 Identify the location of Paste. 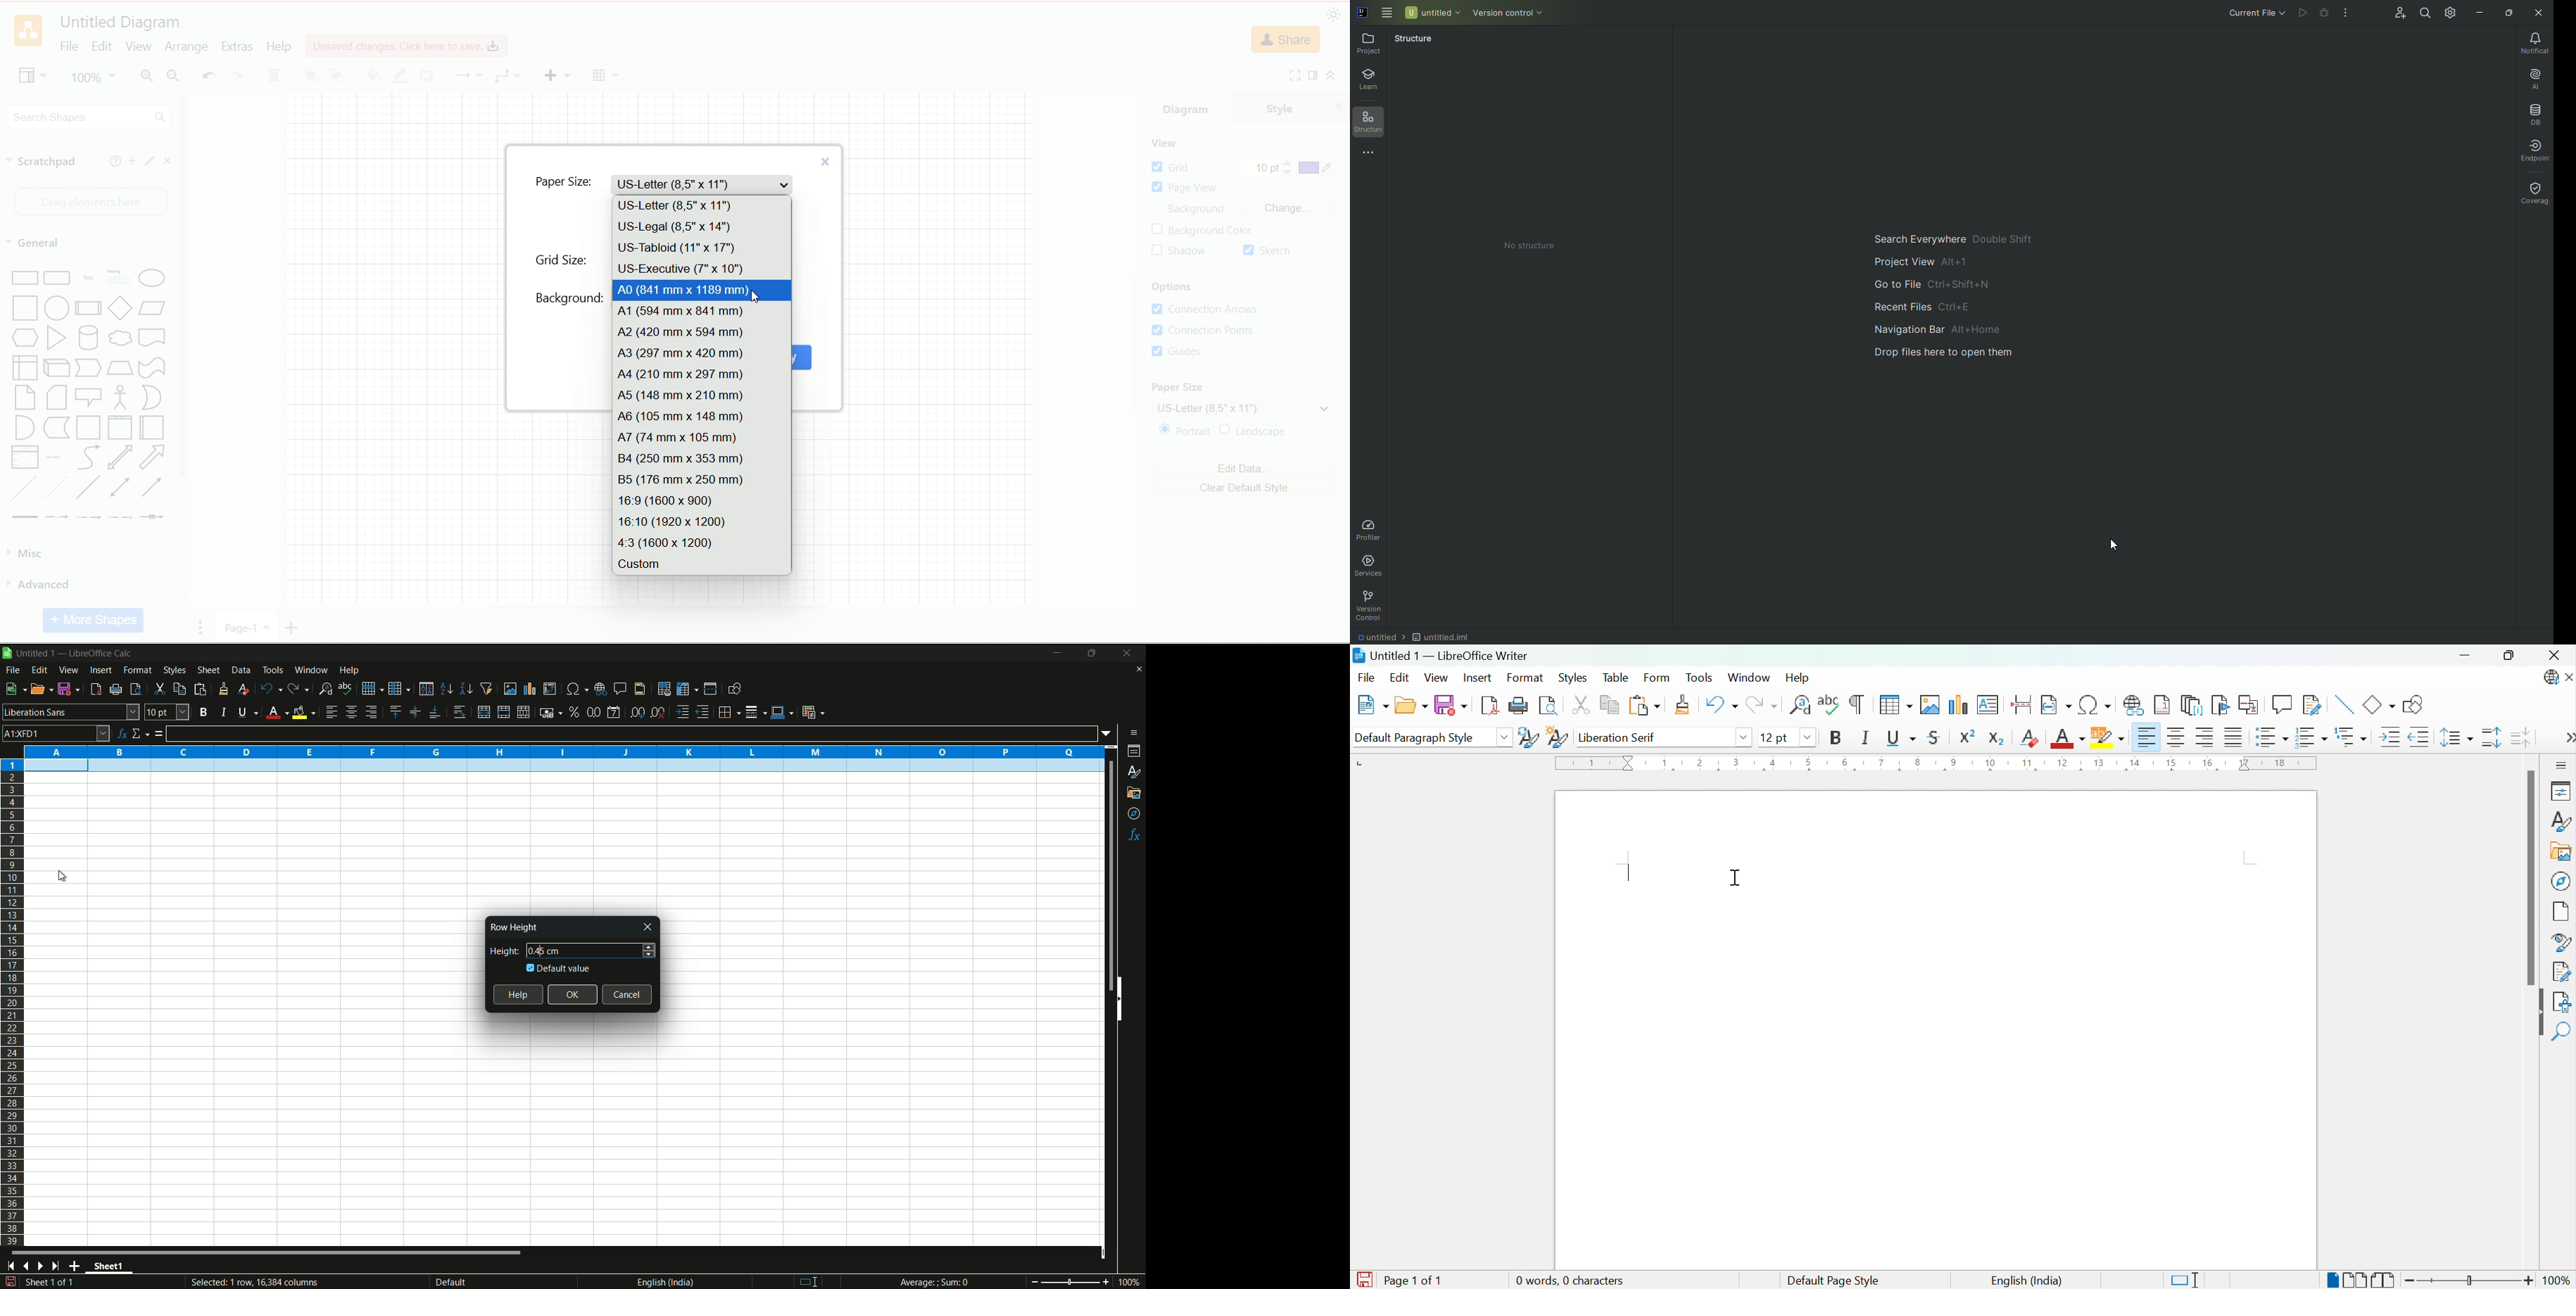
(1643, 706).